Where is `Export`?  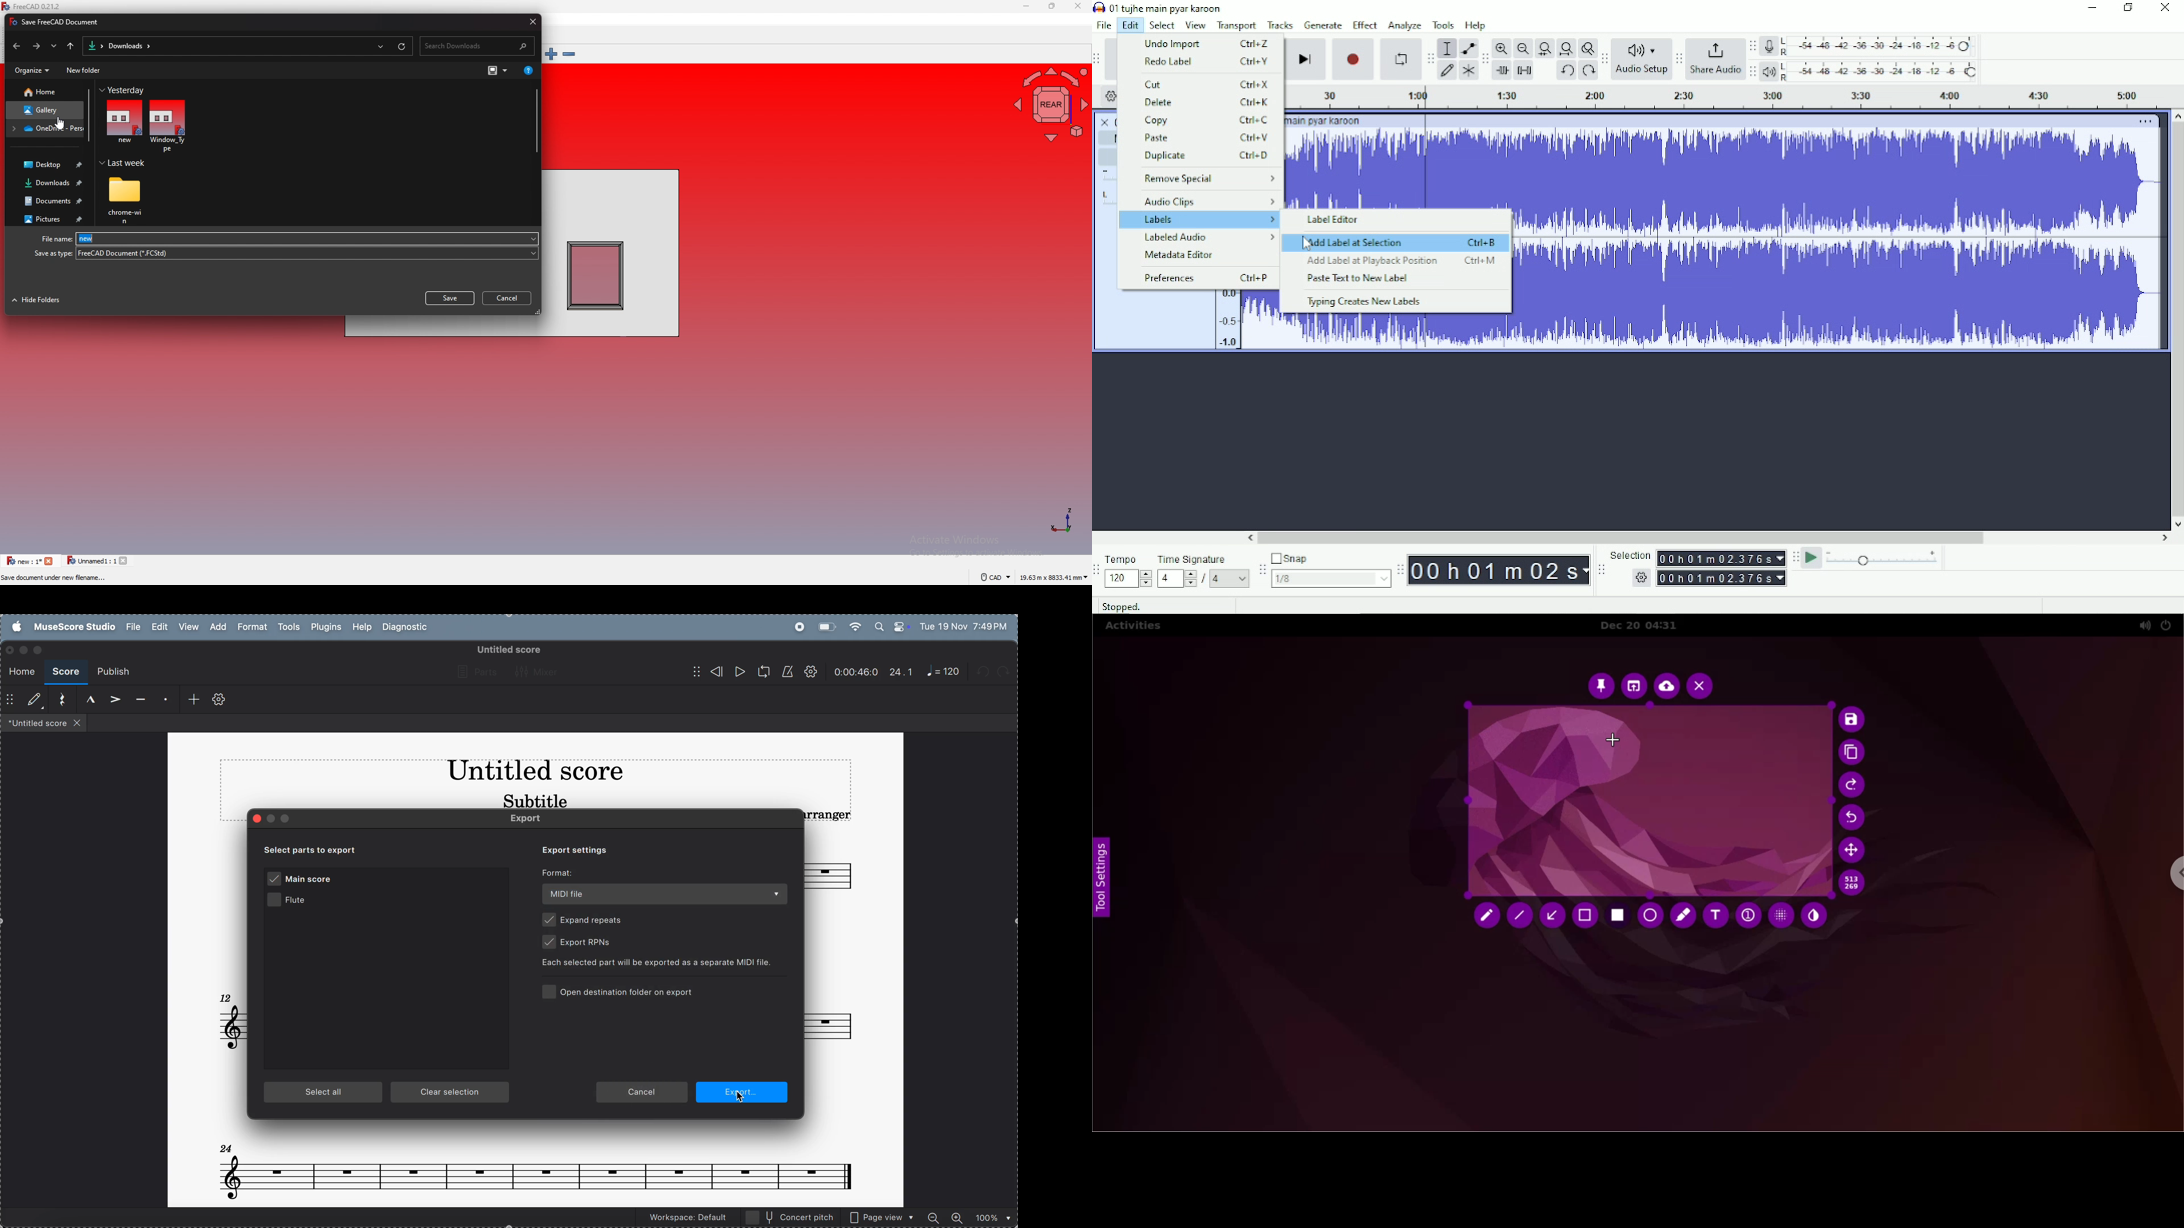 Export is located at coordinates (533, 819).